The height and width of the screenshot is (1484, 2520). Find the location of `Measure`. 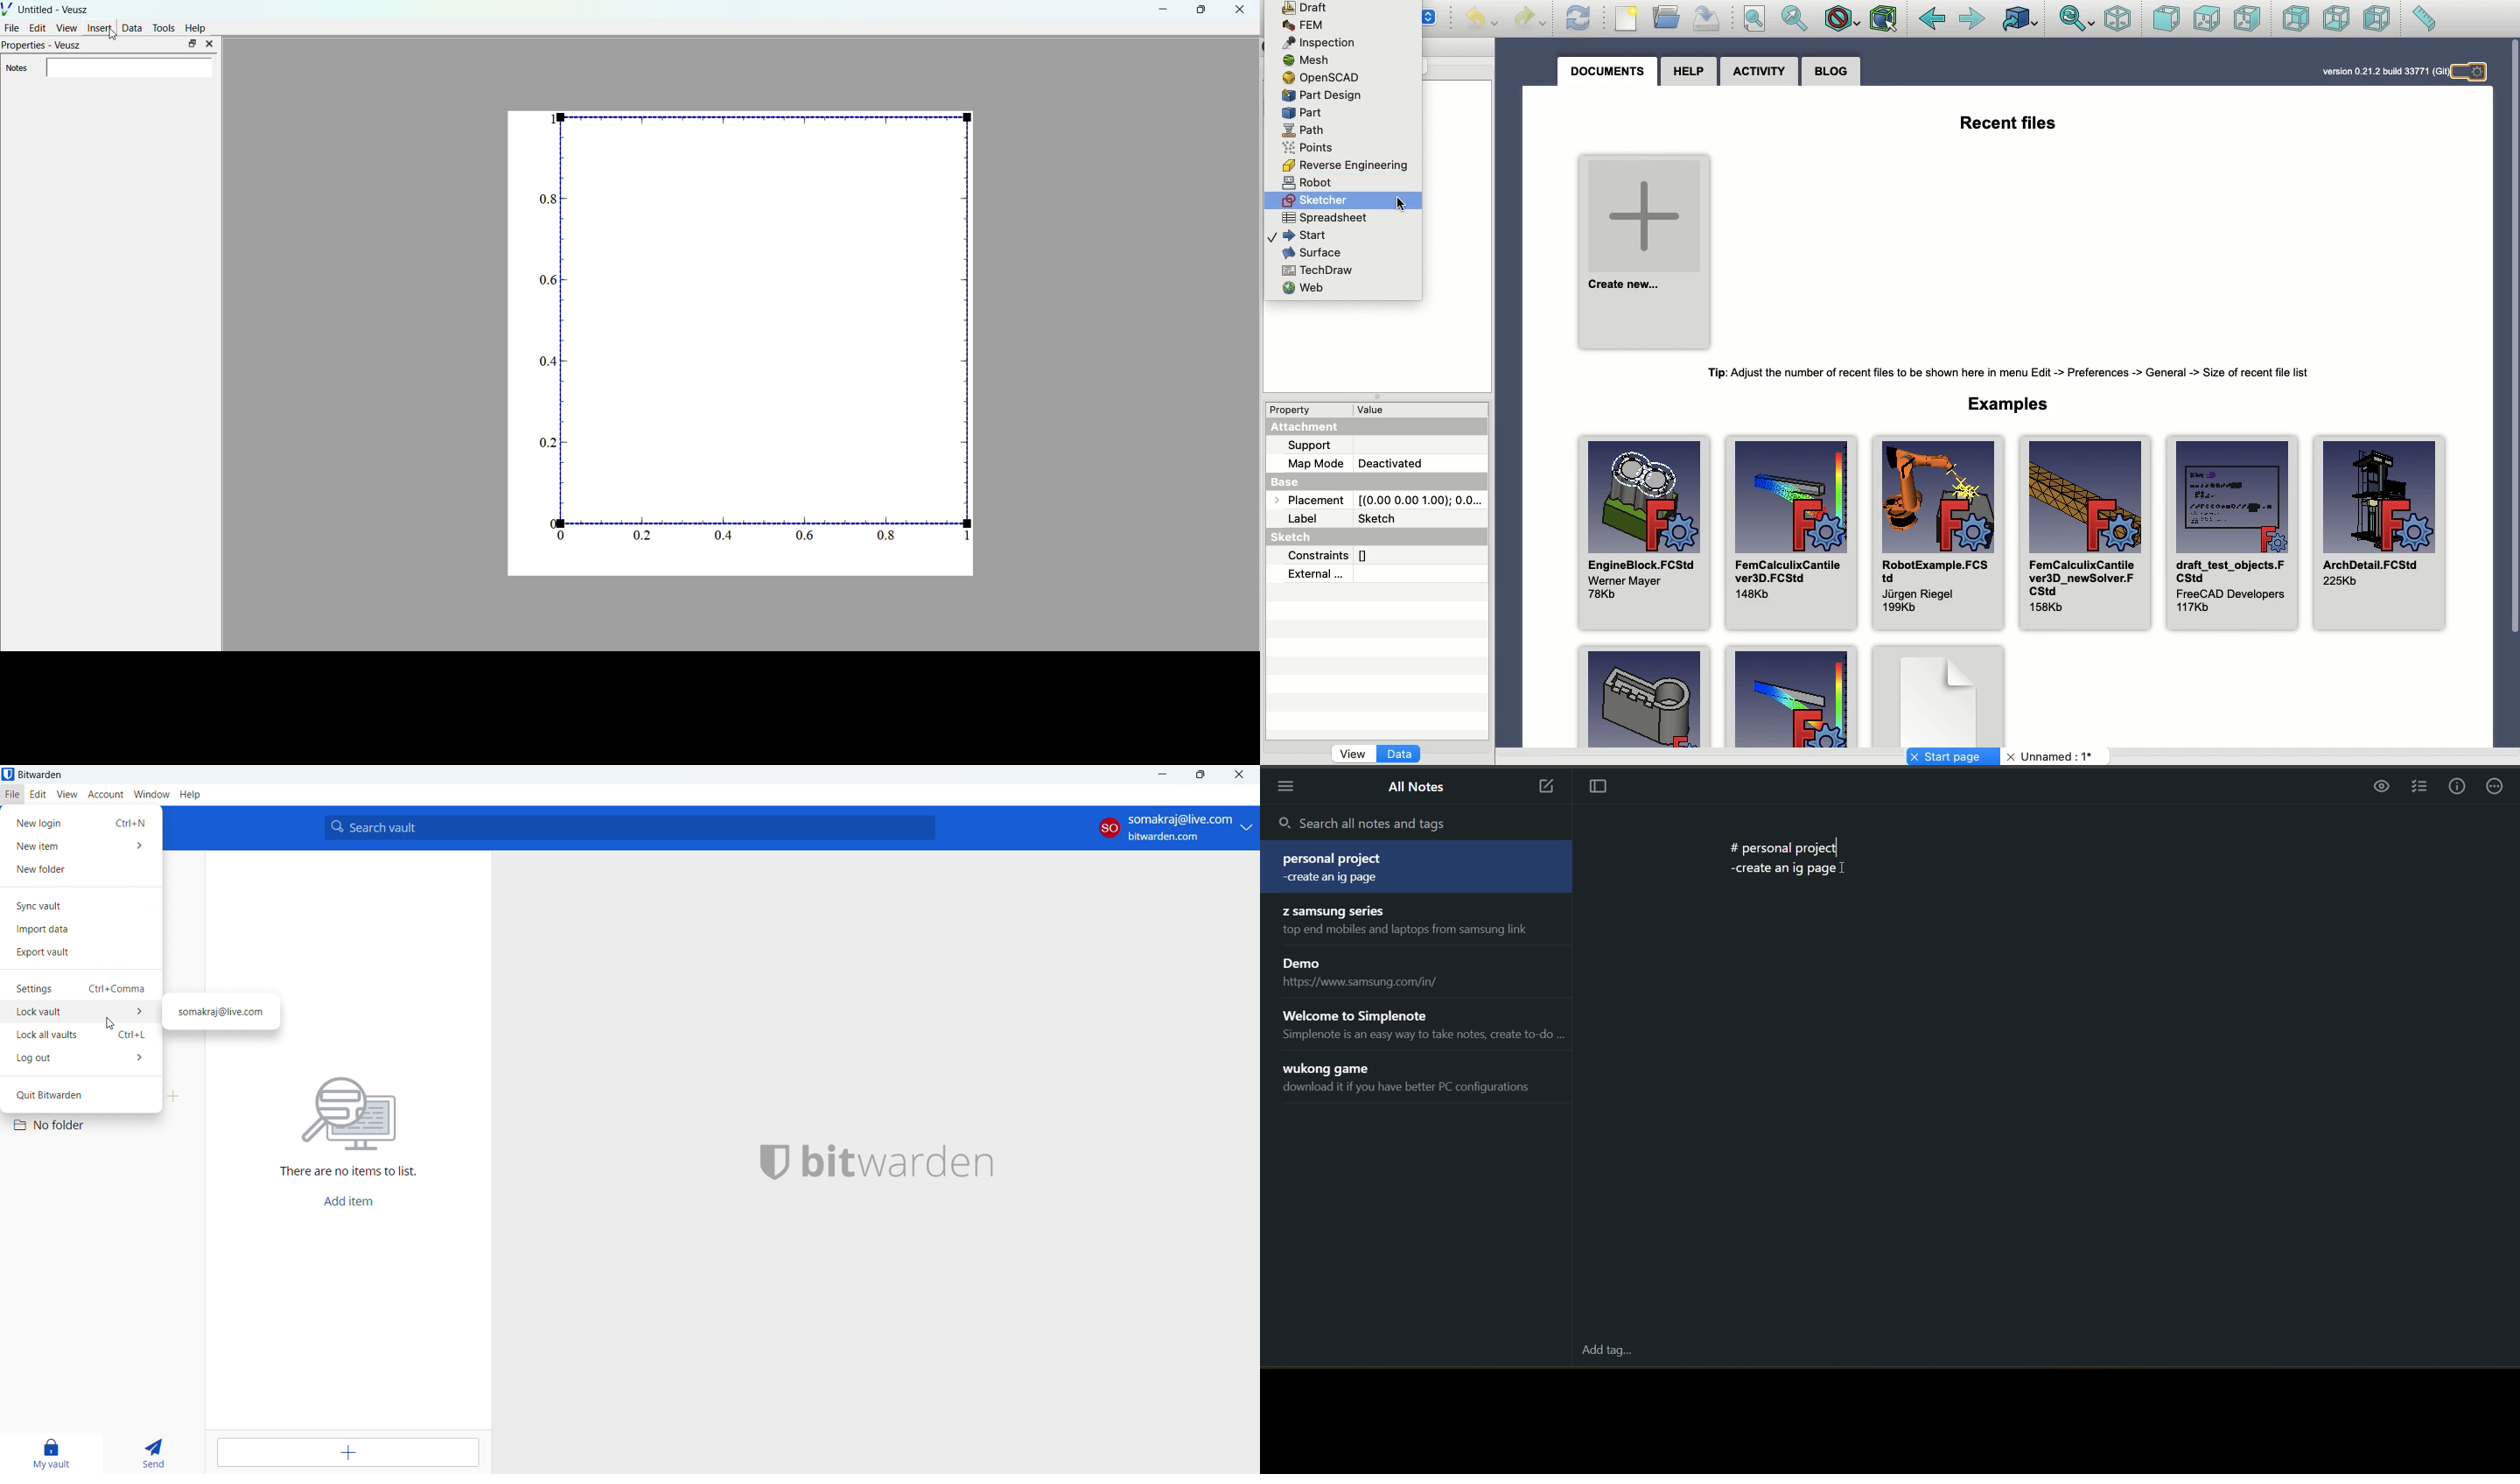

Measure is located at coordinates (2424, 18).